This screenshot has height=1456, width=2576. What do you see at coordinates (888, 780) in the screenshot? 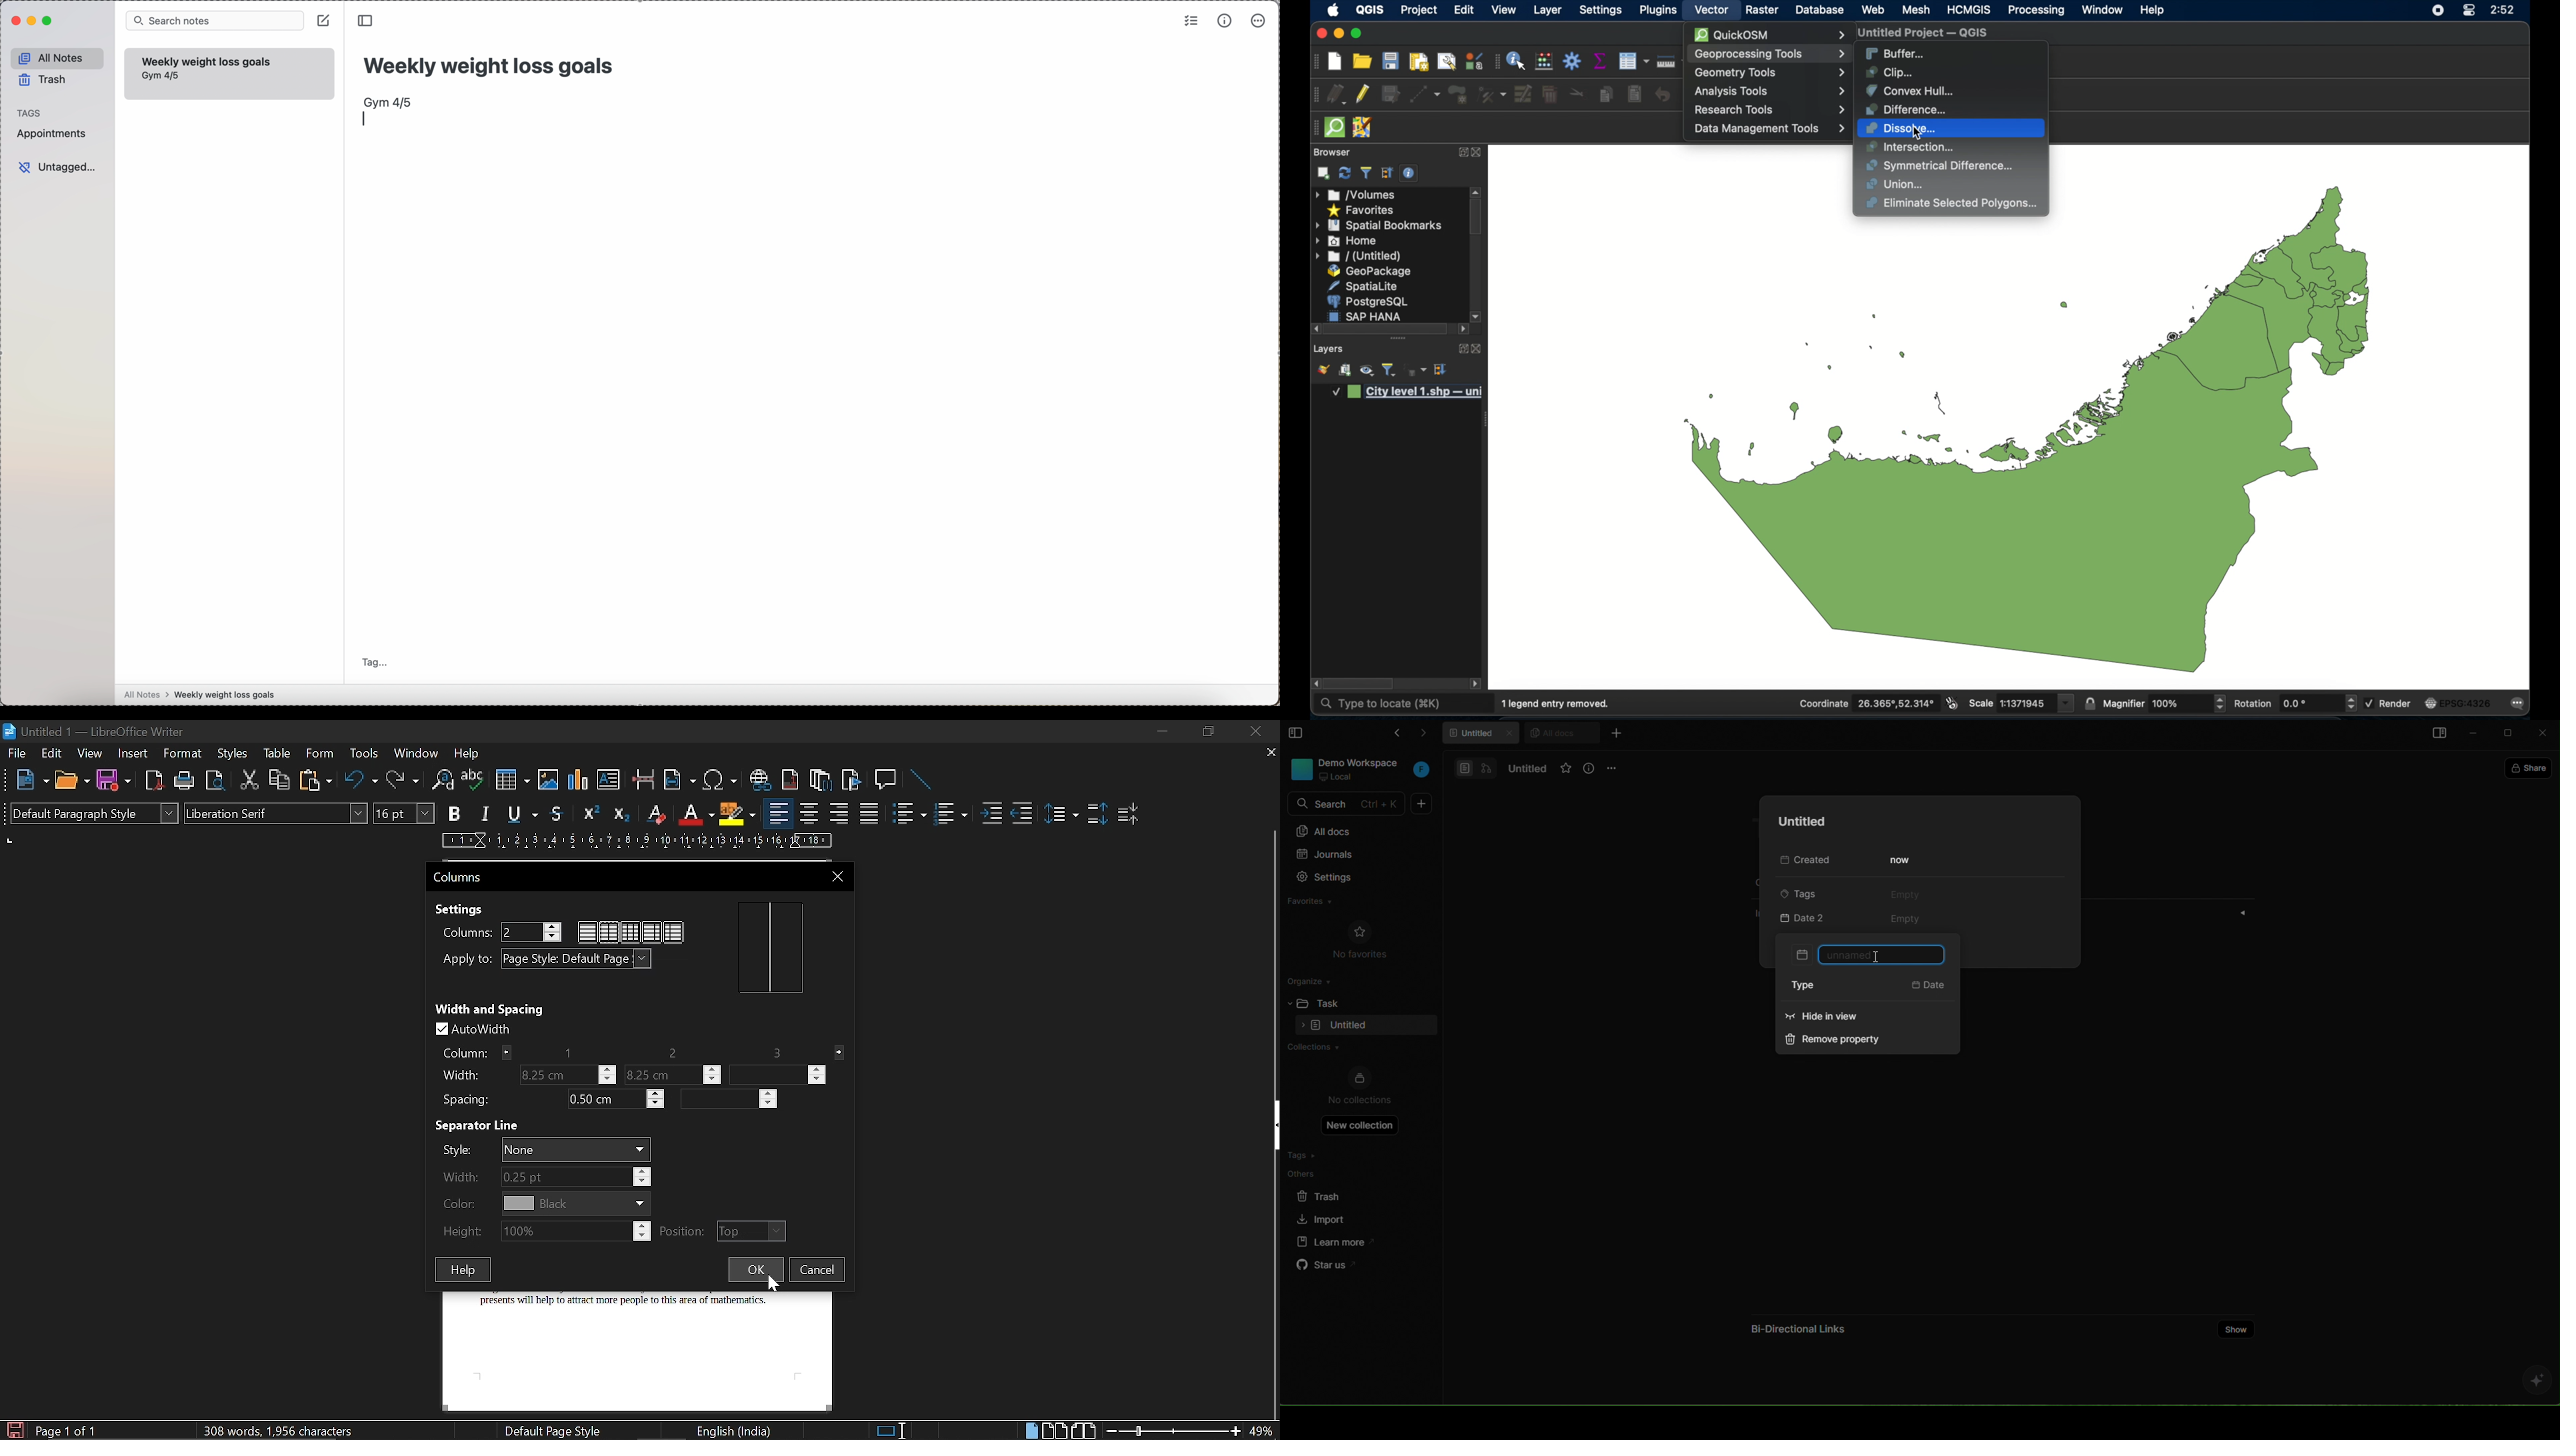
I see `Insert comment` at bounding box center [888, 780].